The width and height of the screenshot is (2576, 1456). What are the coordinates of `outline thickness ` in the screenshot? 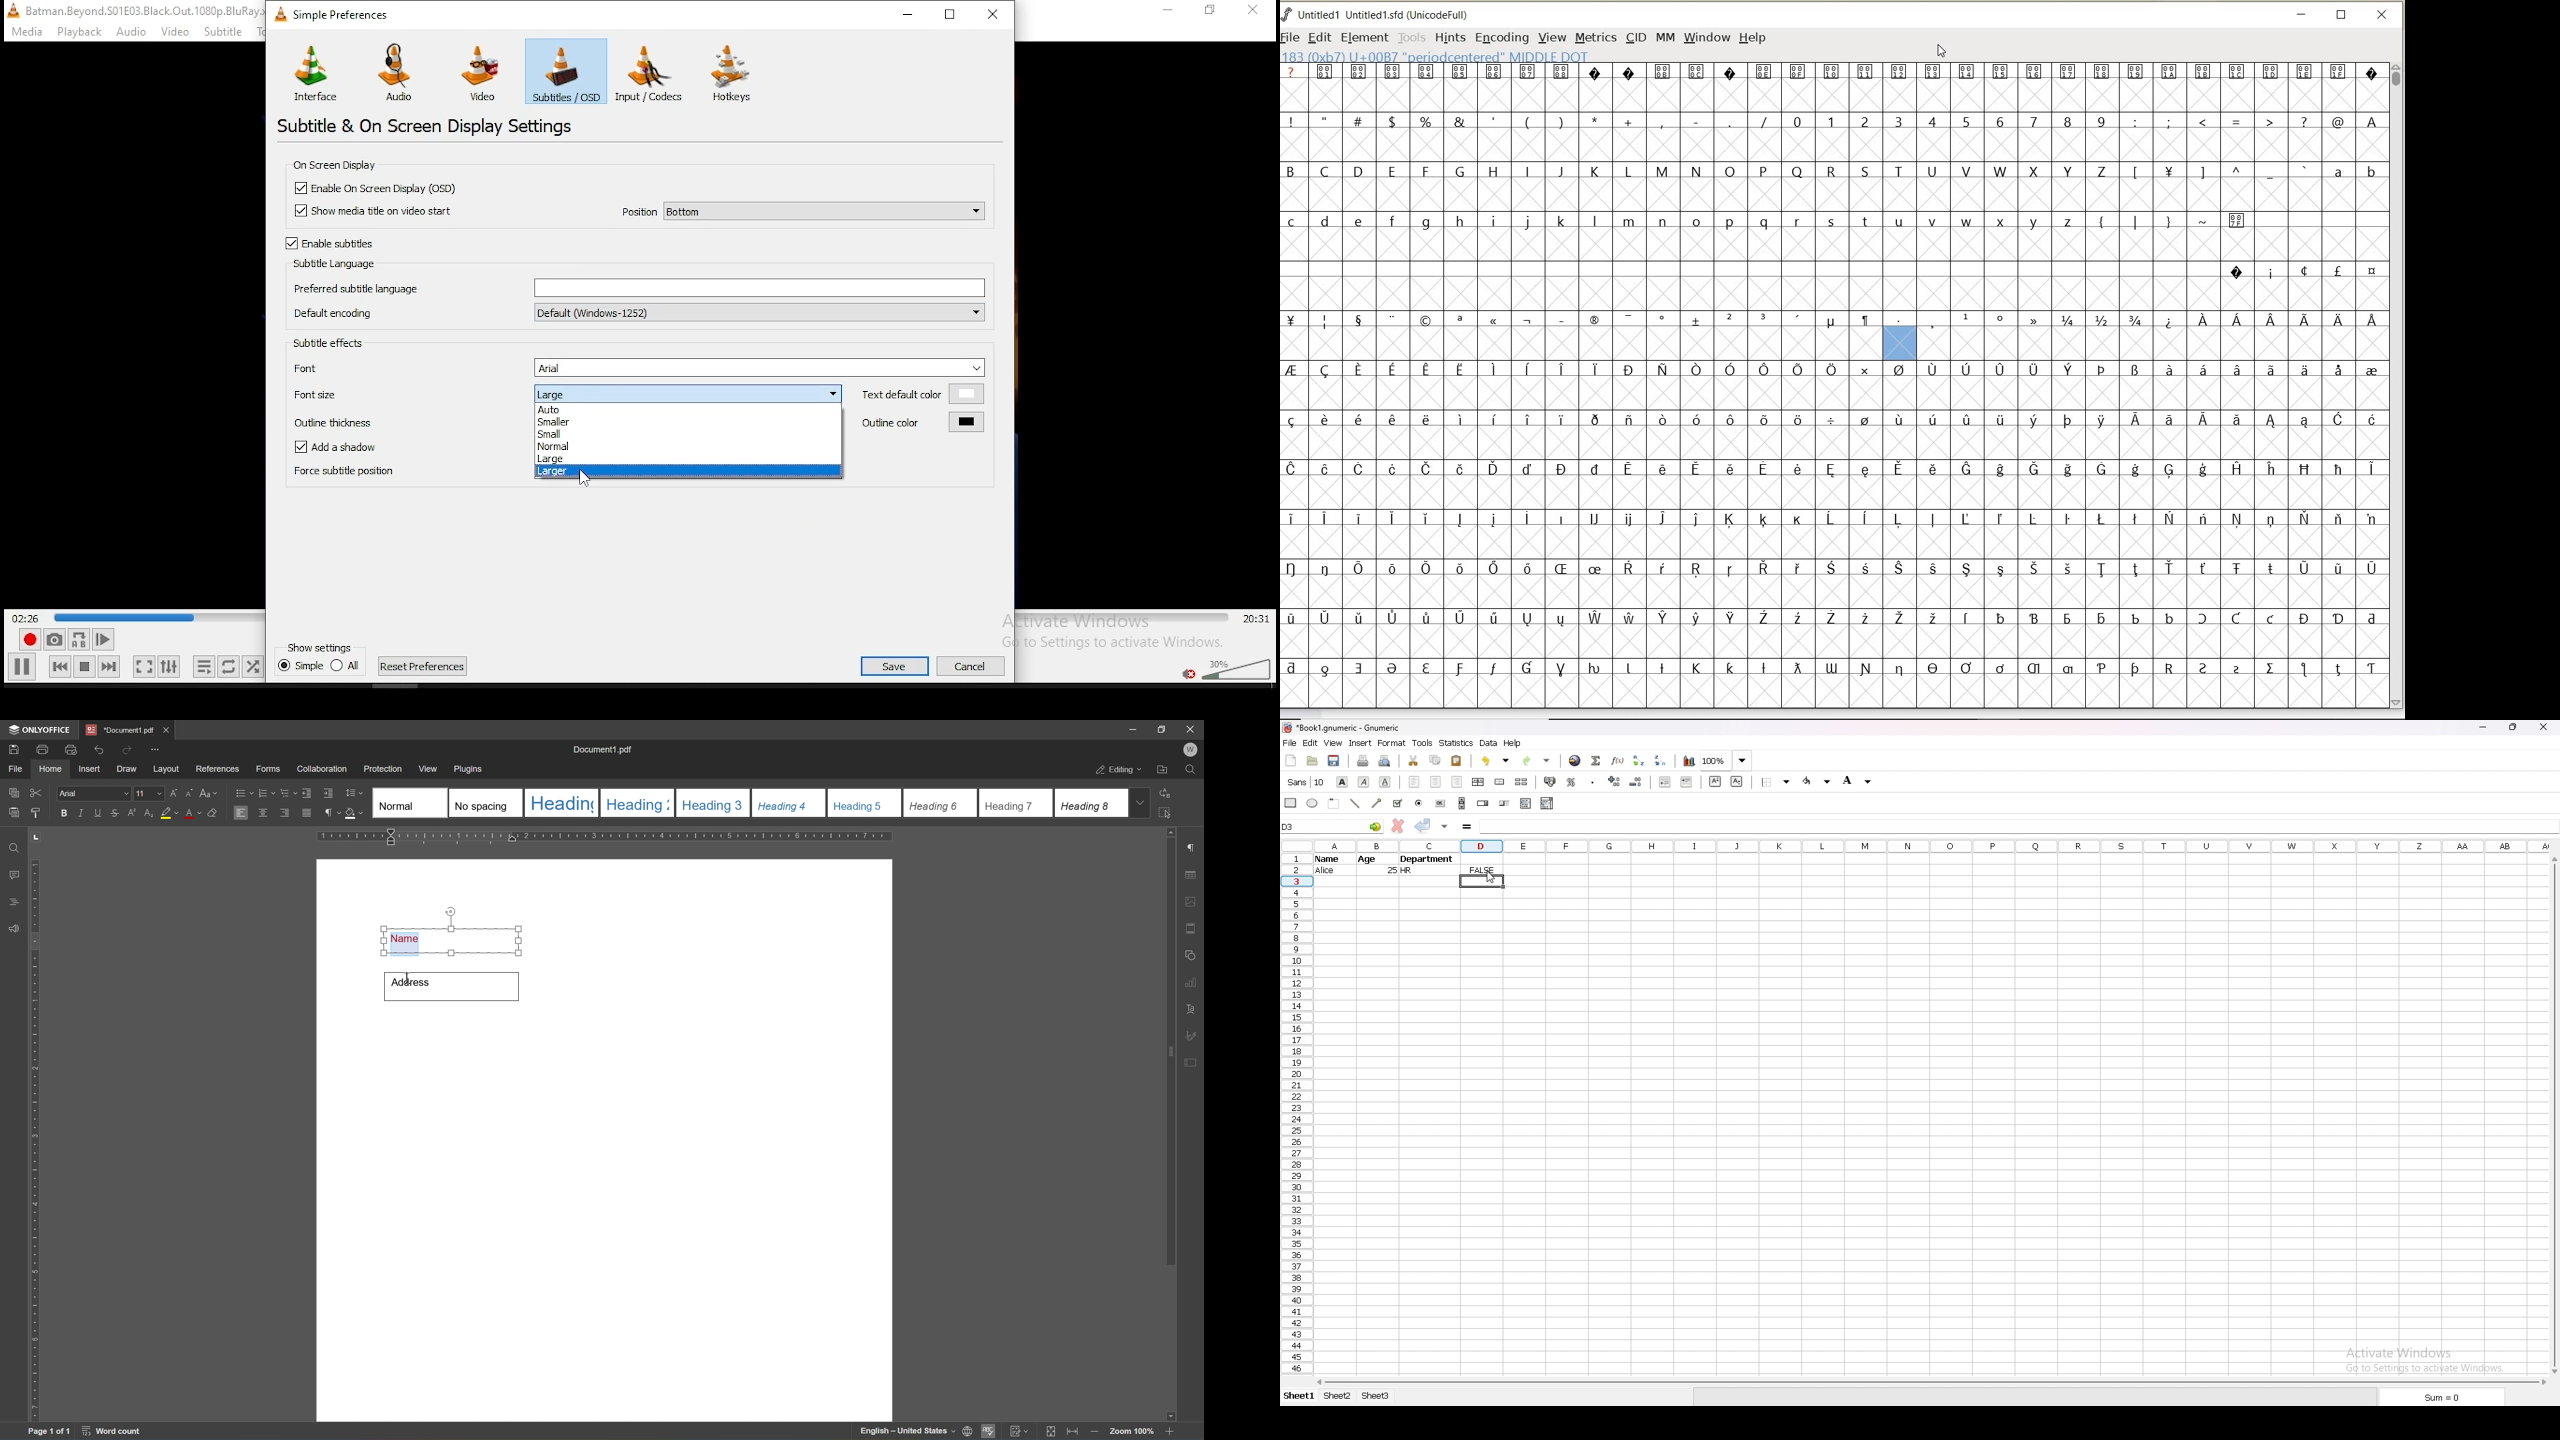 It's located at (406, 421).